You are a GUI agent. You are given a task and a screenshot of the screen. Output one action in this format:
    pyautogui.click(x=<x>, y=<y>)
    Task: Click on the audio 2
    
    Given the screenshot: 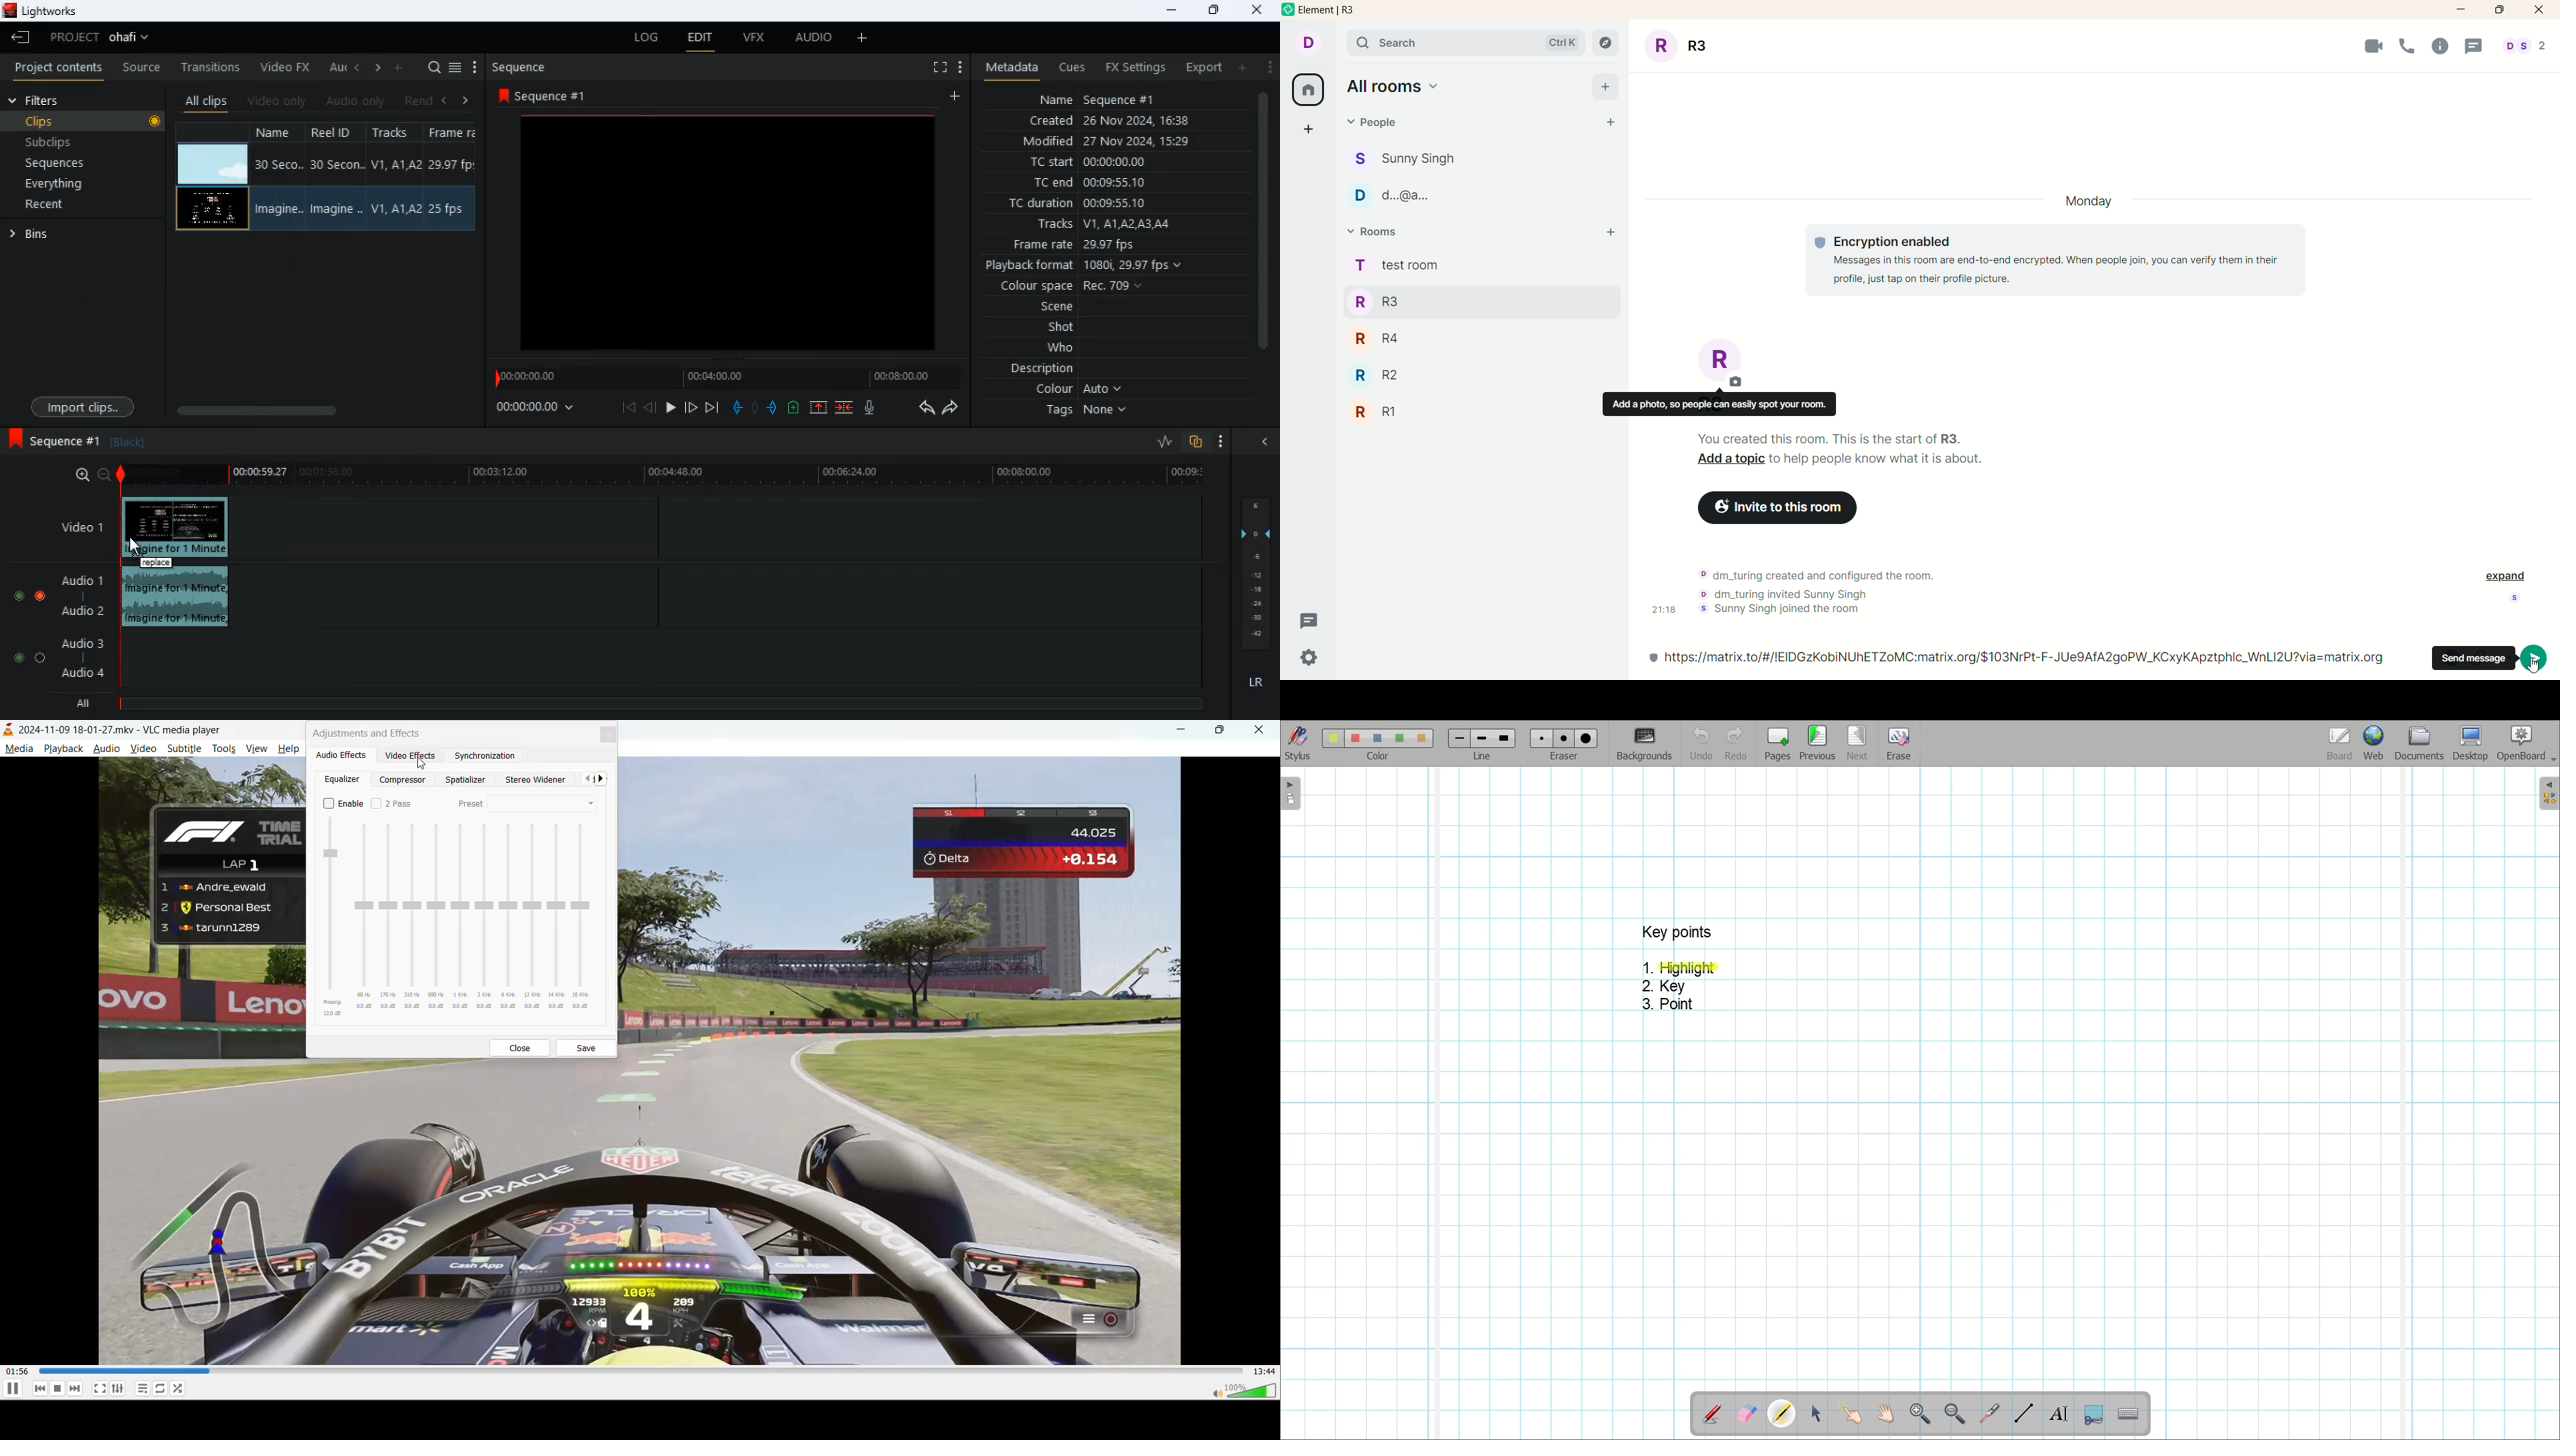 What is the action you would take?
    pyautogui.click(x=78, y=613)
    